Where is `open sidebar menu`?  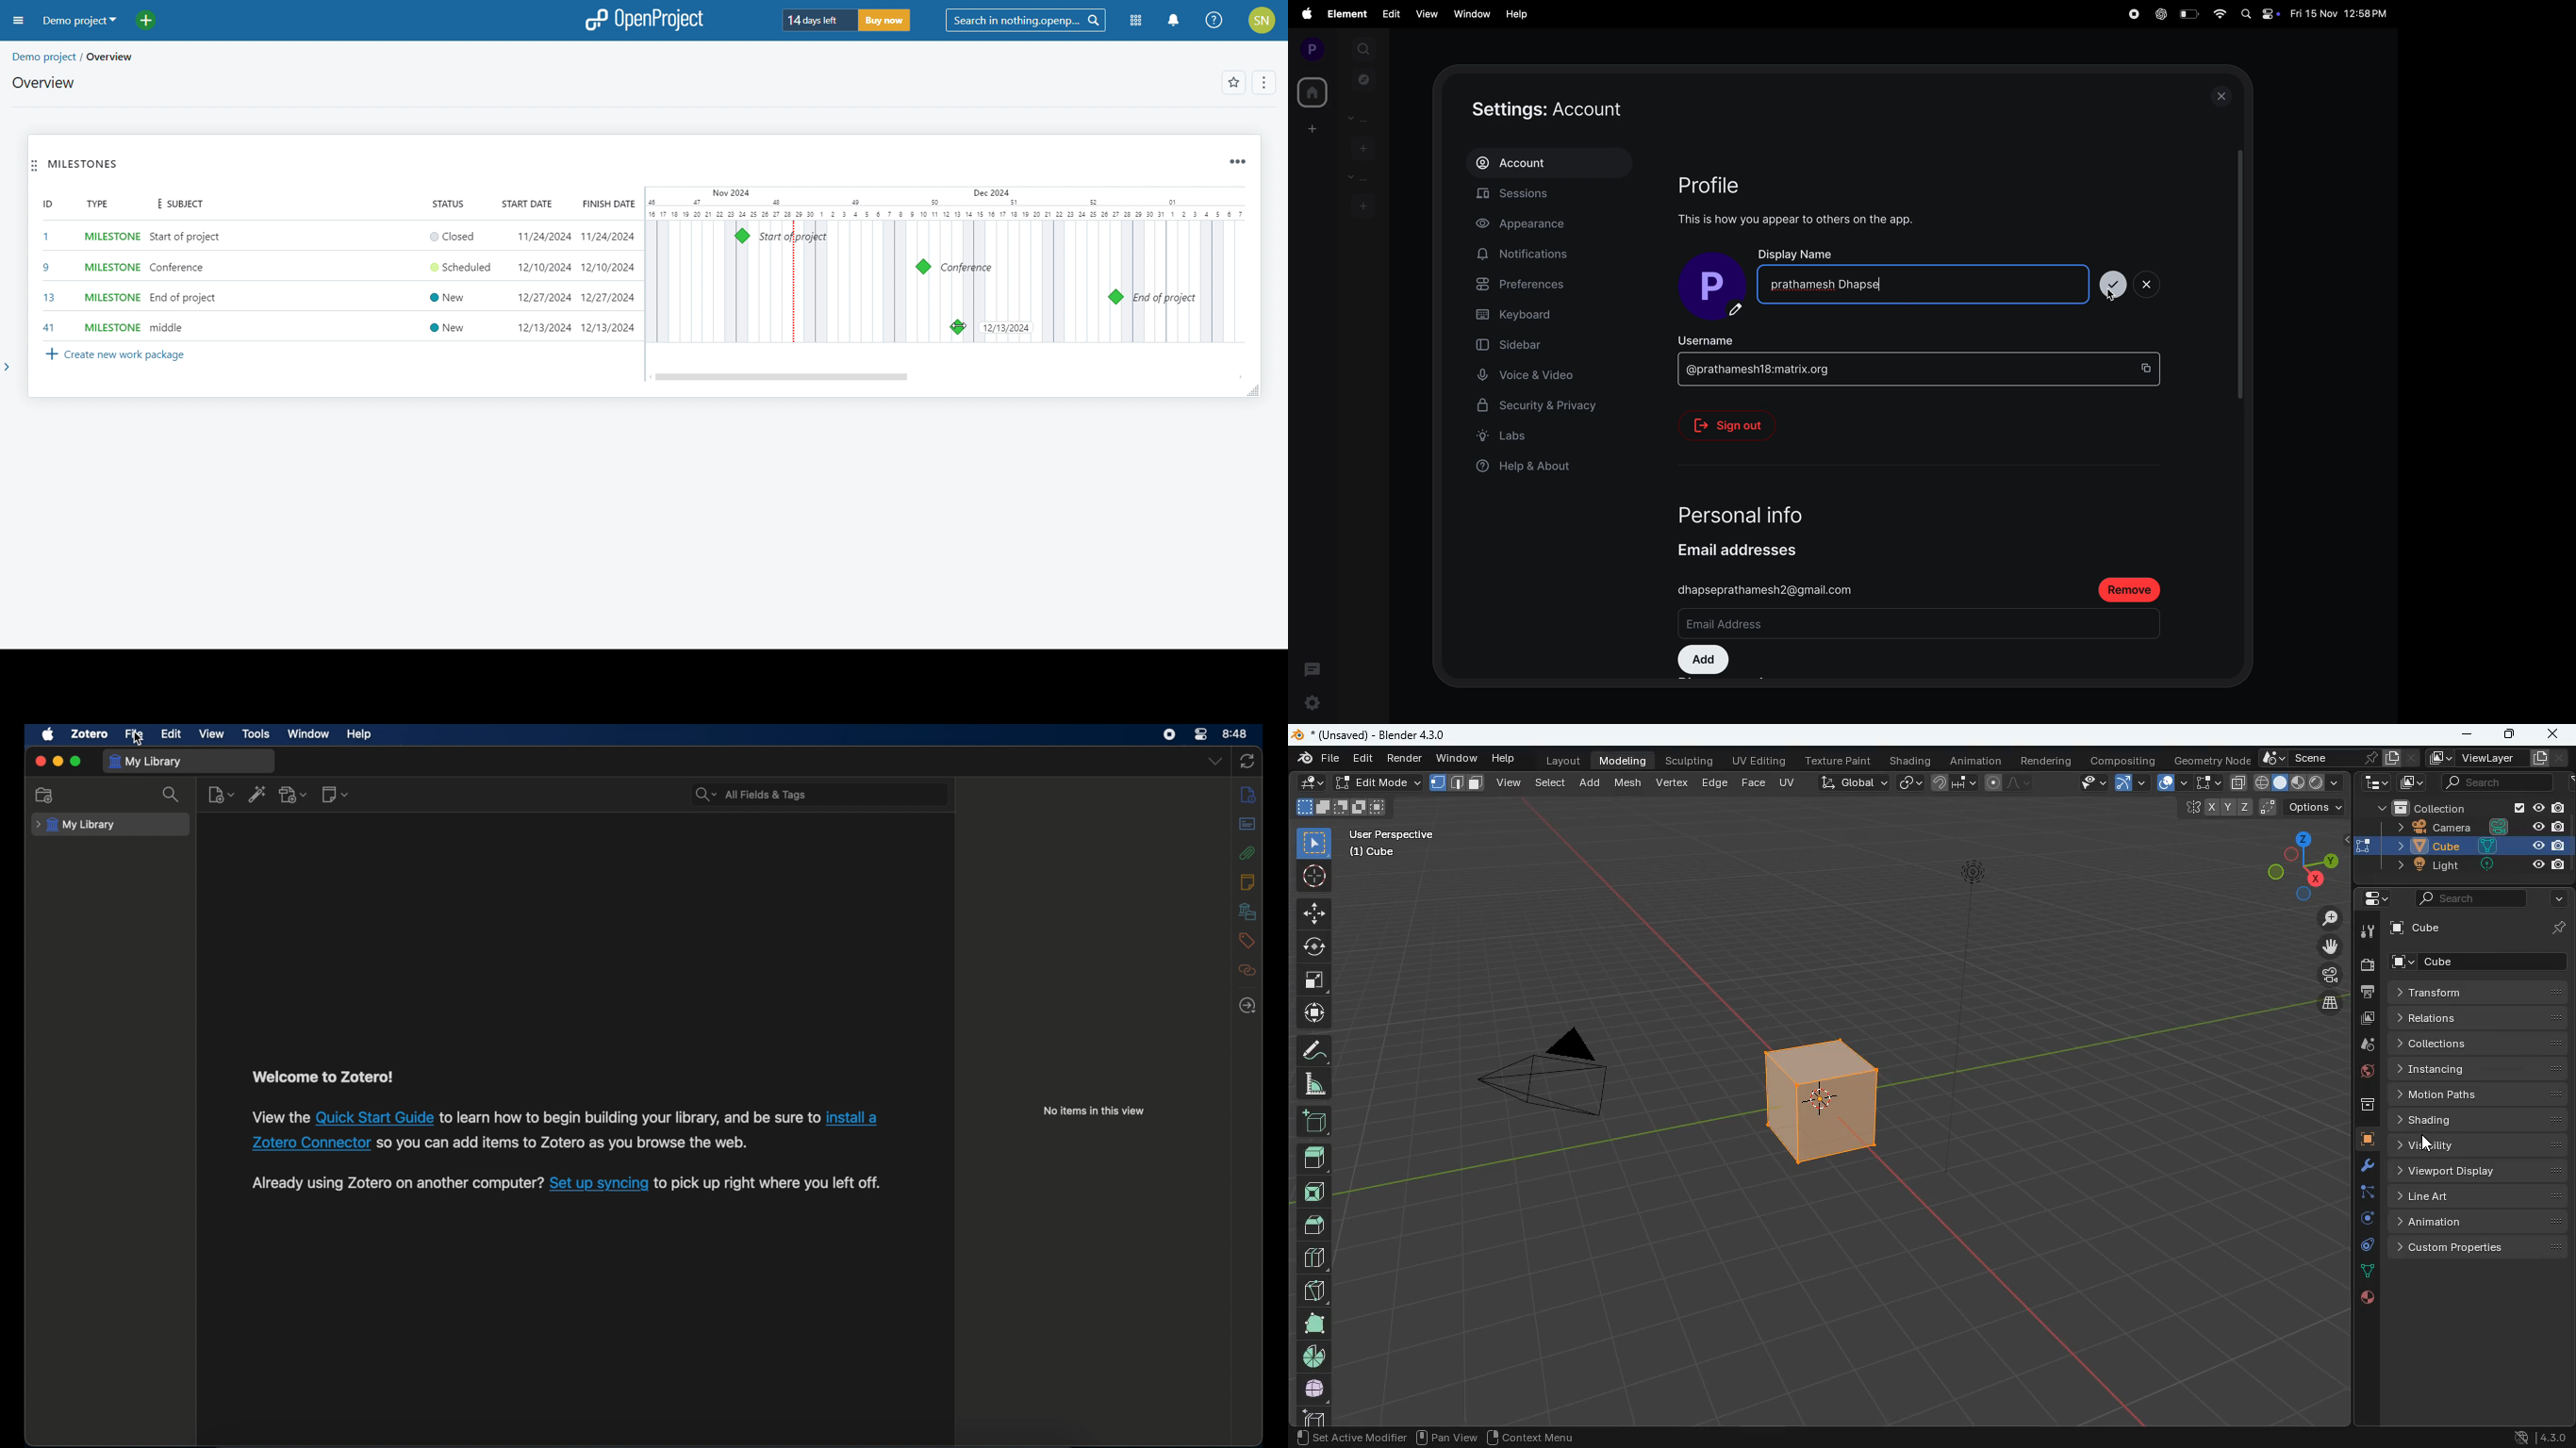 open sidebar menu is located at coordinates (19, 21).